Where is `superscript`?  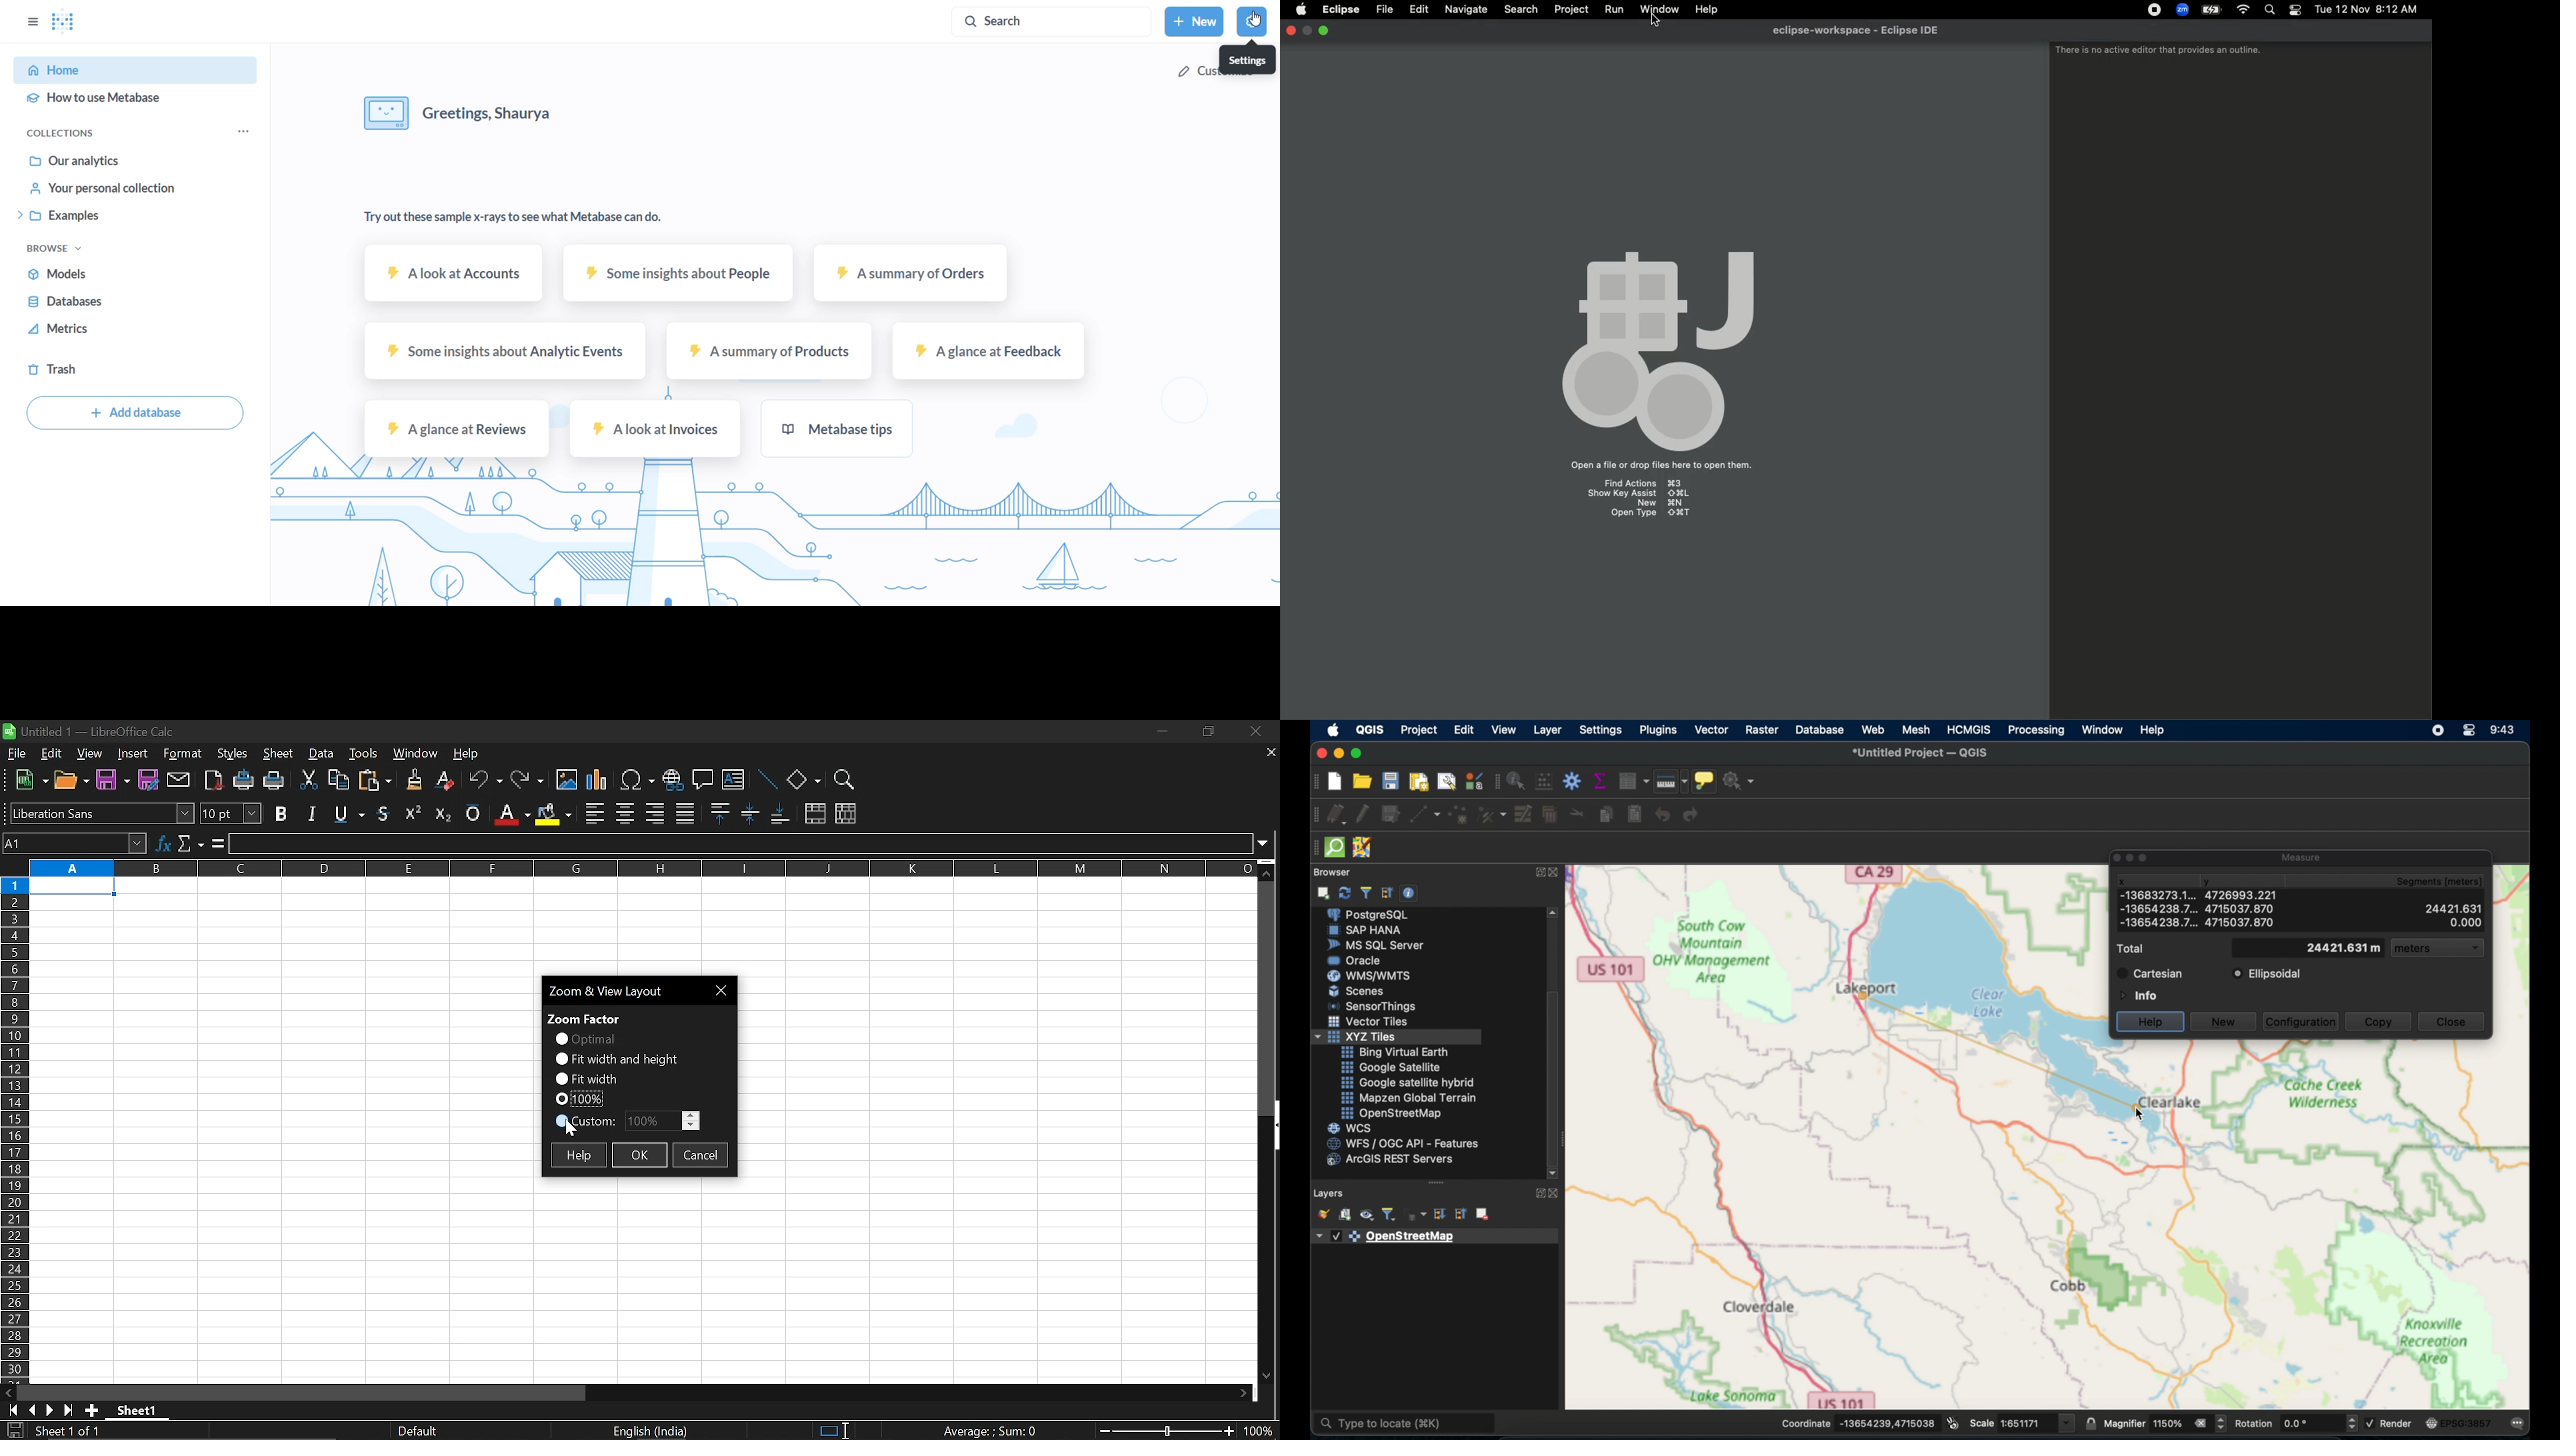 superscript is located at coordinates (414, 812).